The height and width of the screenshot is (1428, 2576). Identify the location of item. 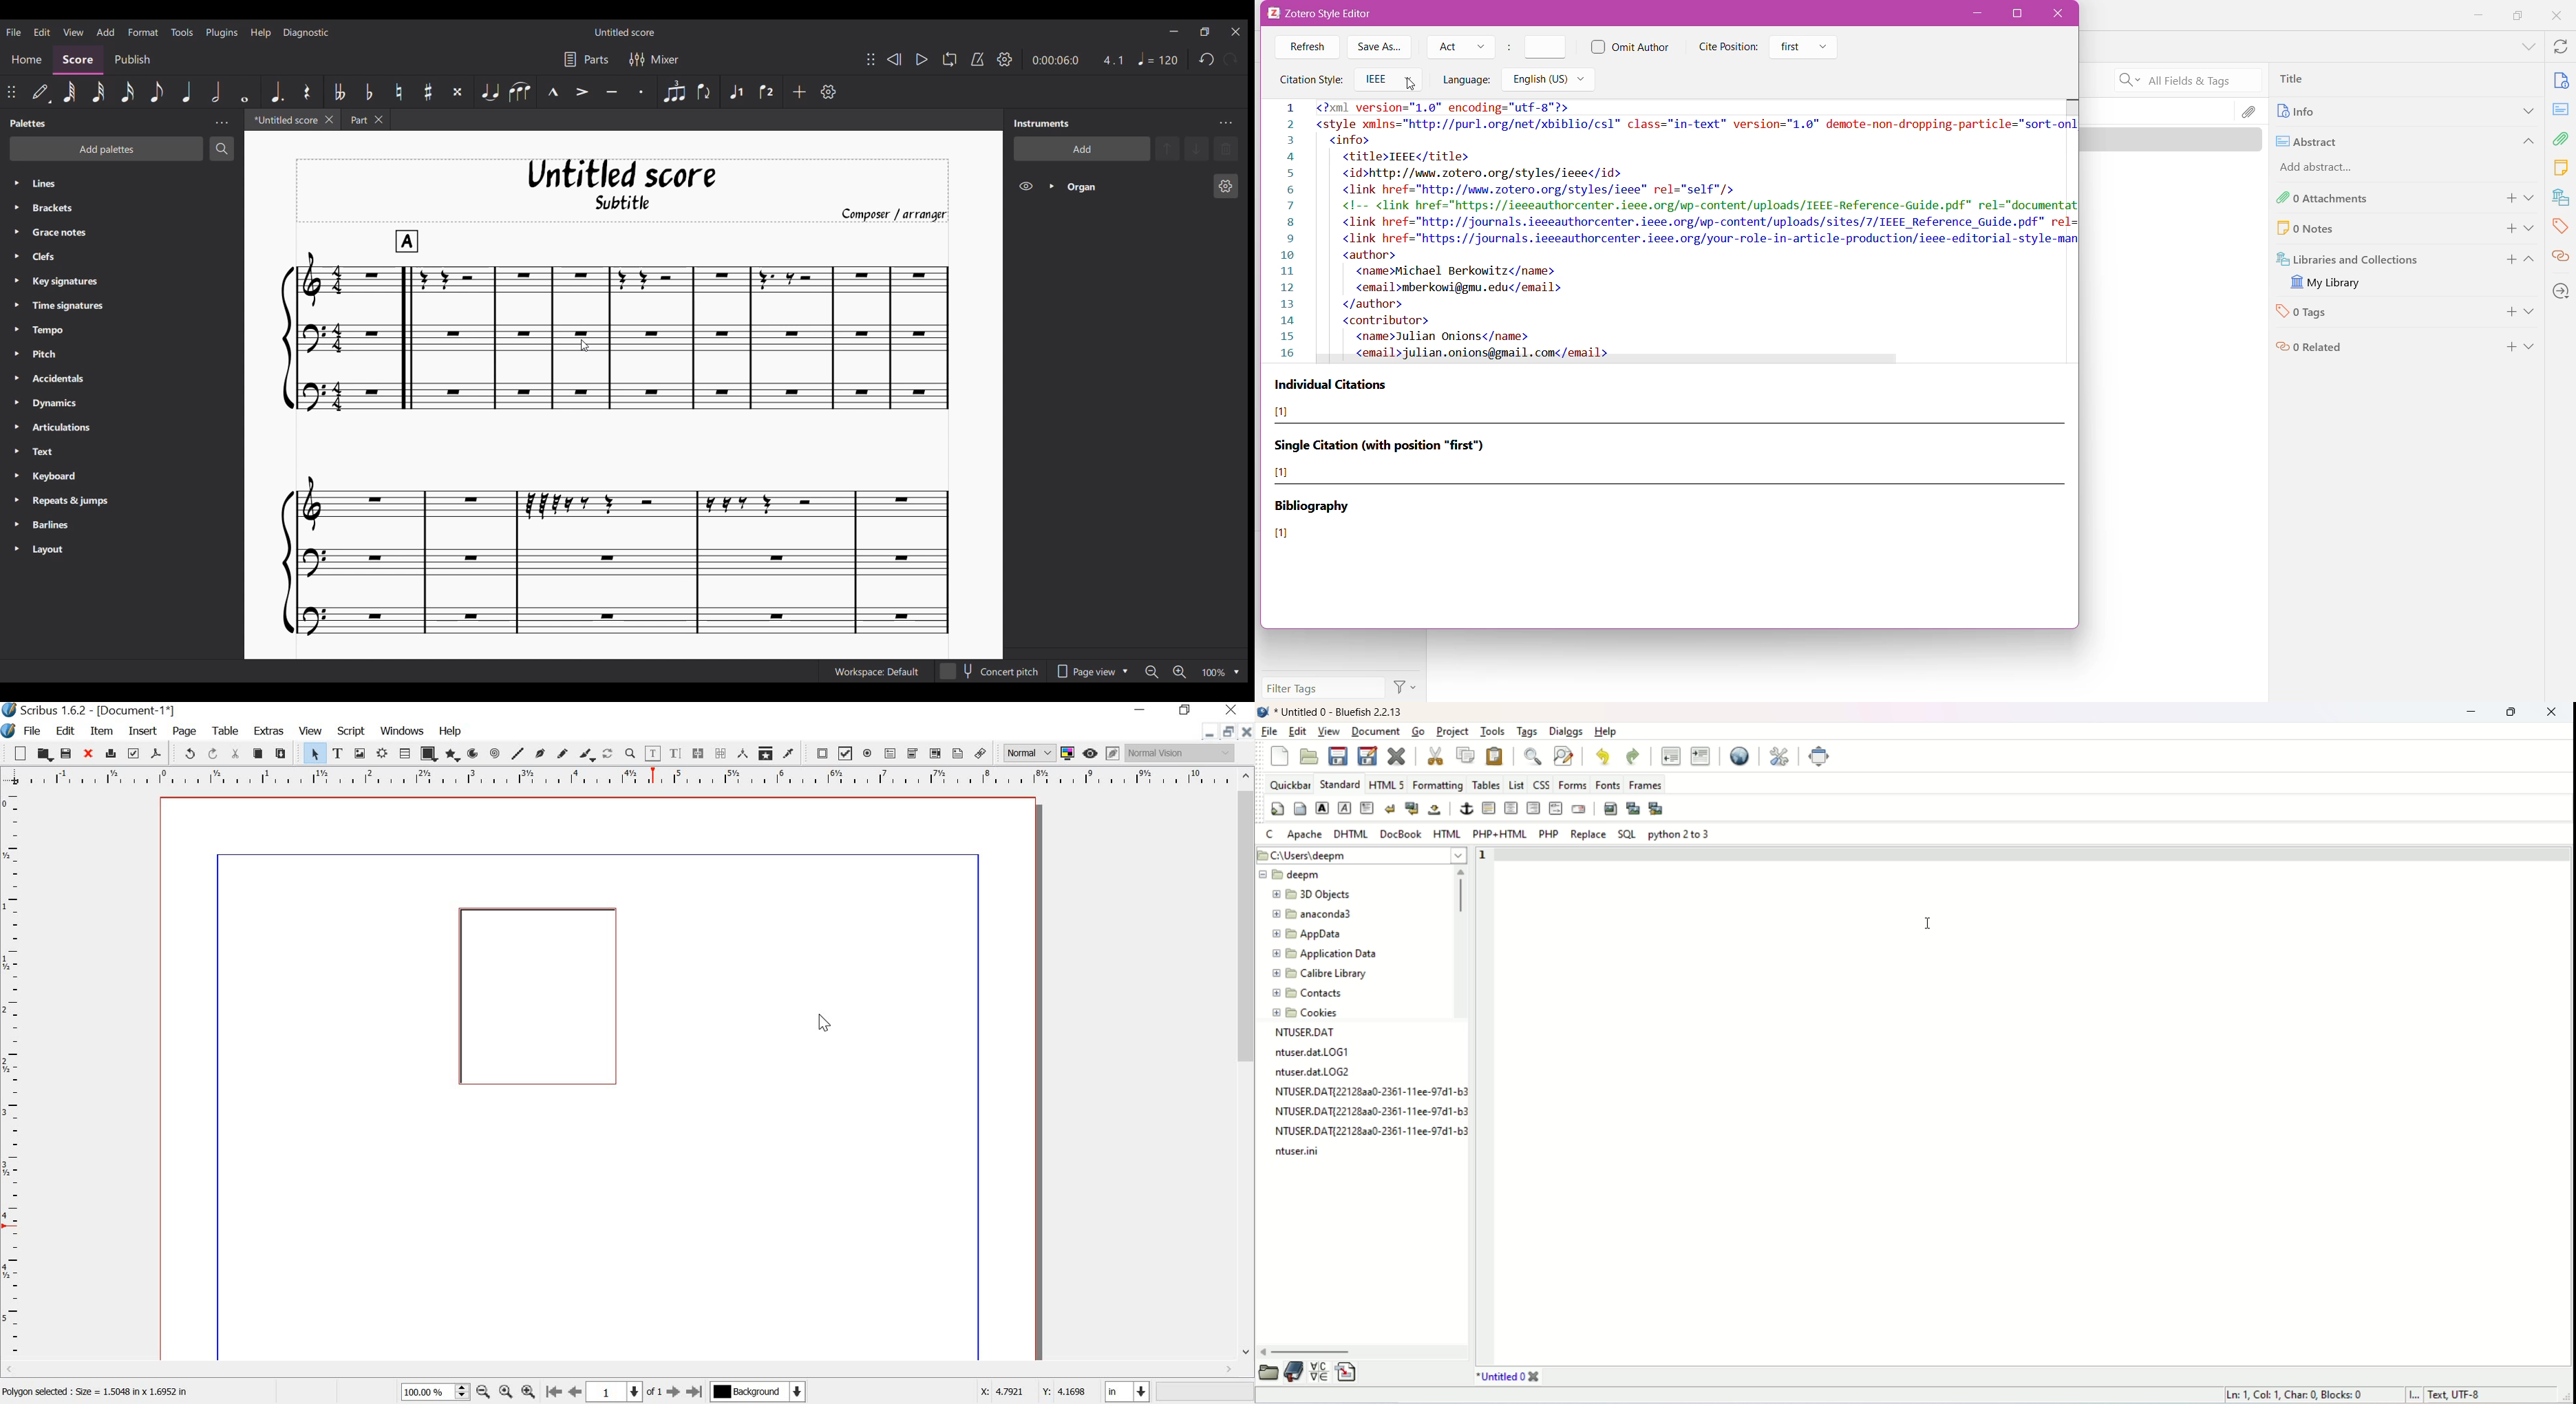
(103, 731).